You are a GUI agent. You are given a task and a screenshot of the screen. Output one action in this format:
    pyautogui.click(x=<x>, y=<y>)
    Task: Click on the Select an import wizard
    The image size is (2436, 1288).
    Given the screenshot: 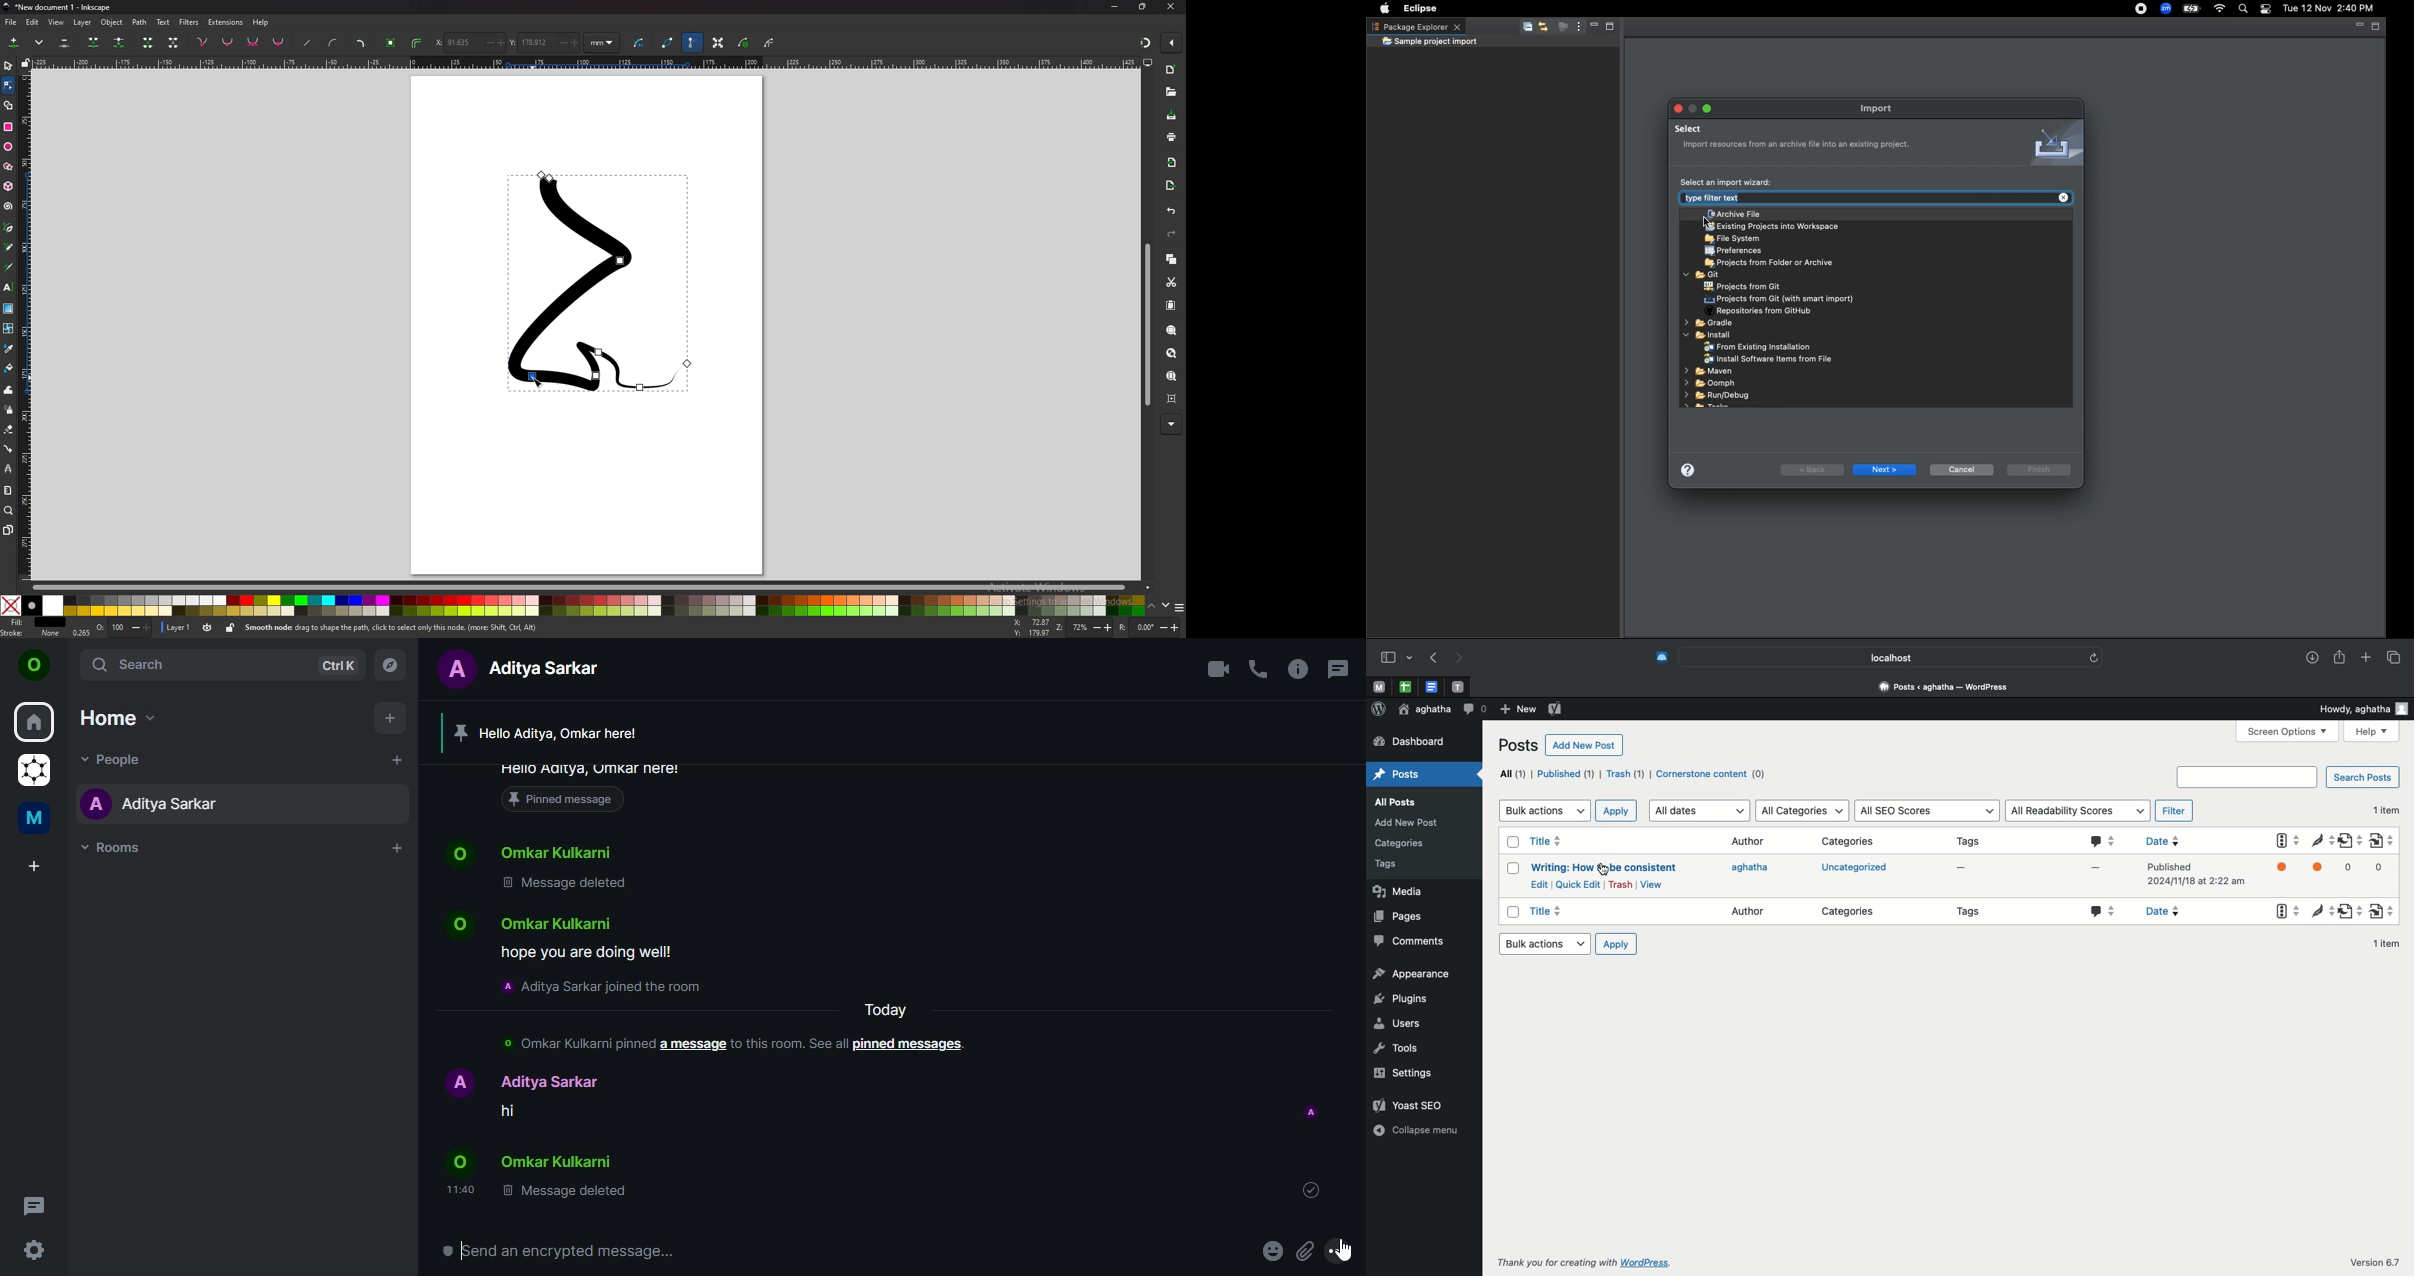 What is the action you would take?
    pyautogui.click(x=1727, y=181)
    